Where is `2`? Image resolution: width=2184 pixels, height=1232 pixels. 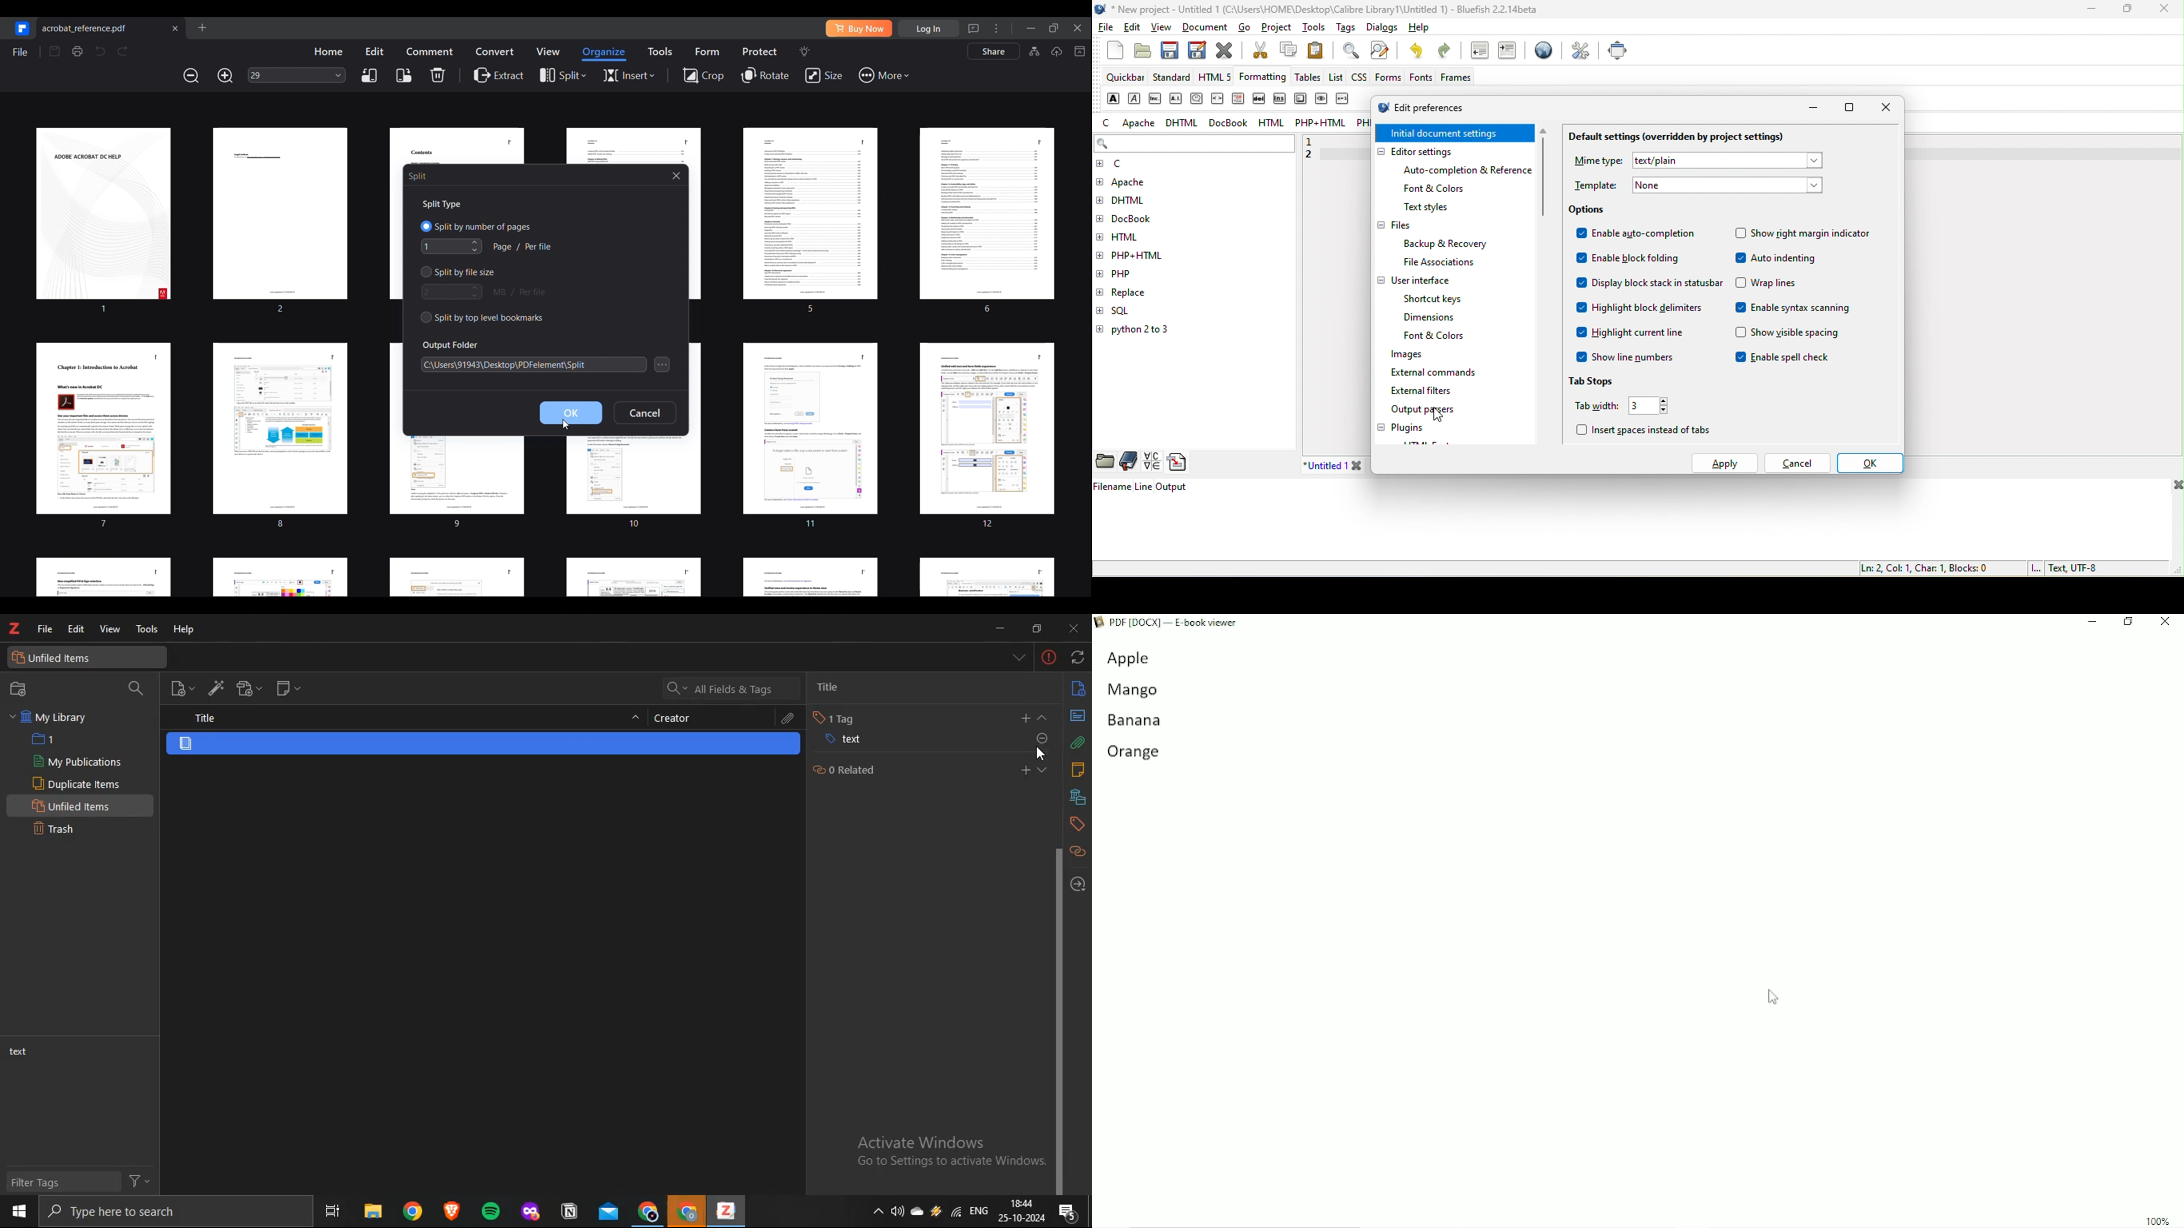
2 is located at coordinates (1314, 159).